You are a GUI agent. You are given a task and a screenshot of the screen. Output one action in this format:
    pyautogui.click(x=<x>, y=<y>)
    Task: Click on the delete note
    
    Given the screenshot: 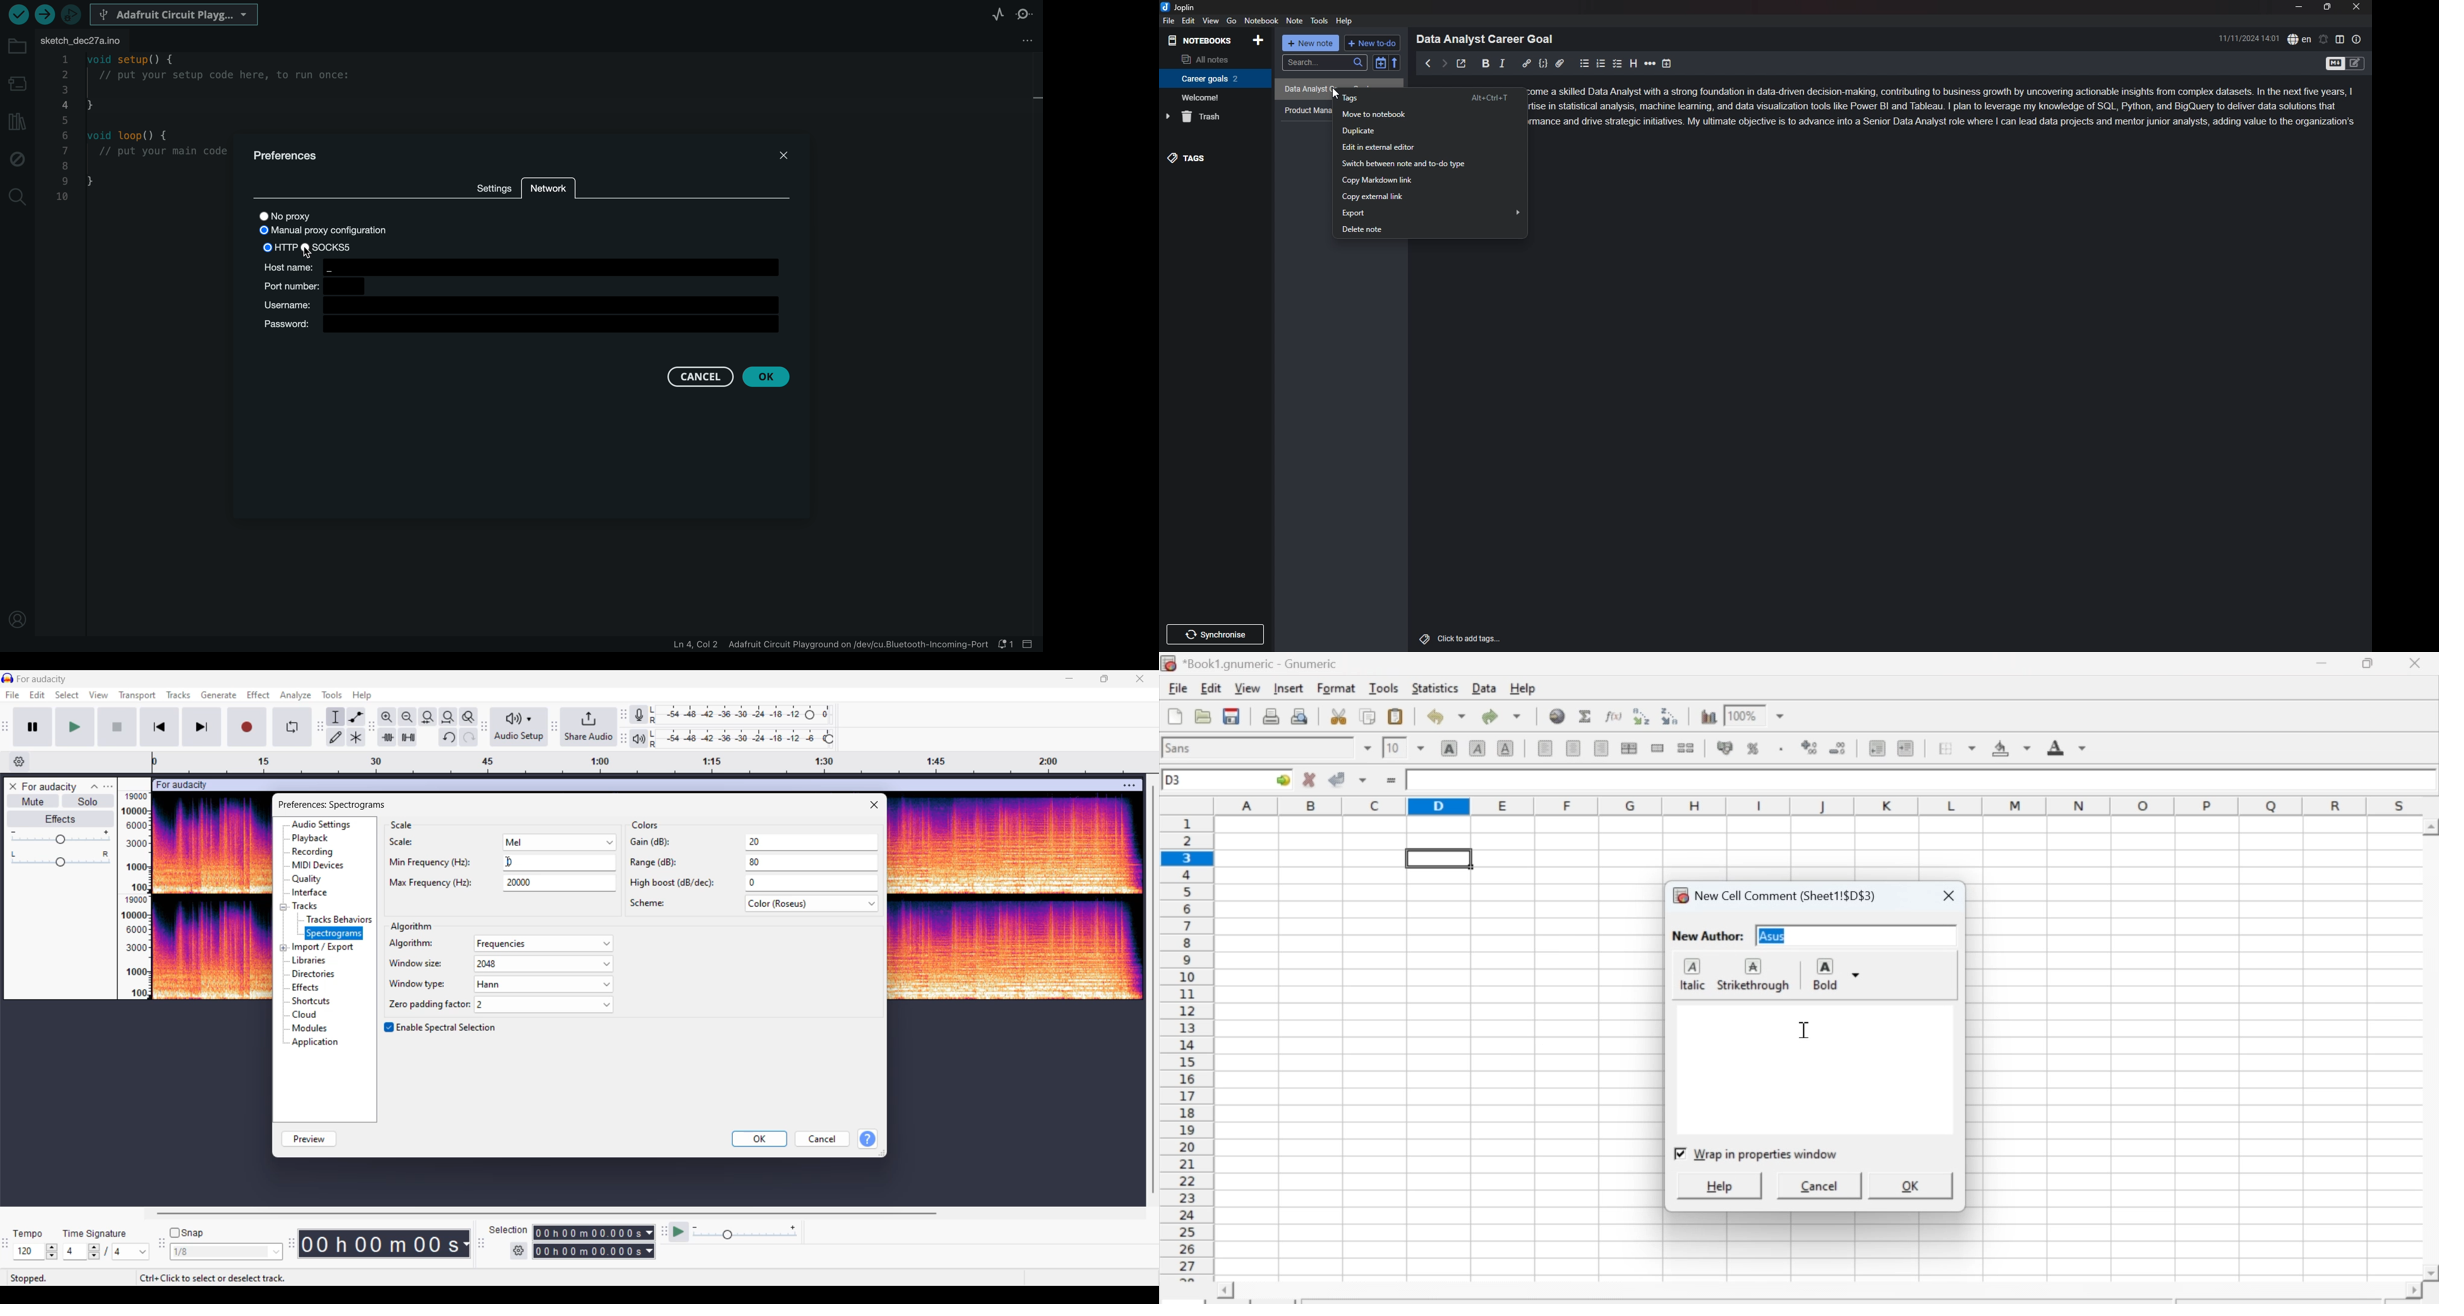 What is the action you would take?
    pyautogui.click(x=1430, y=229)
    